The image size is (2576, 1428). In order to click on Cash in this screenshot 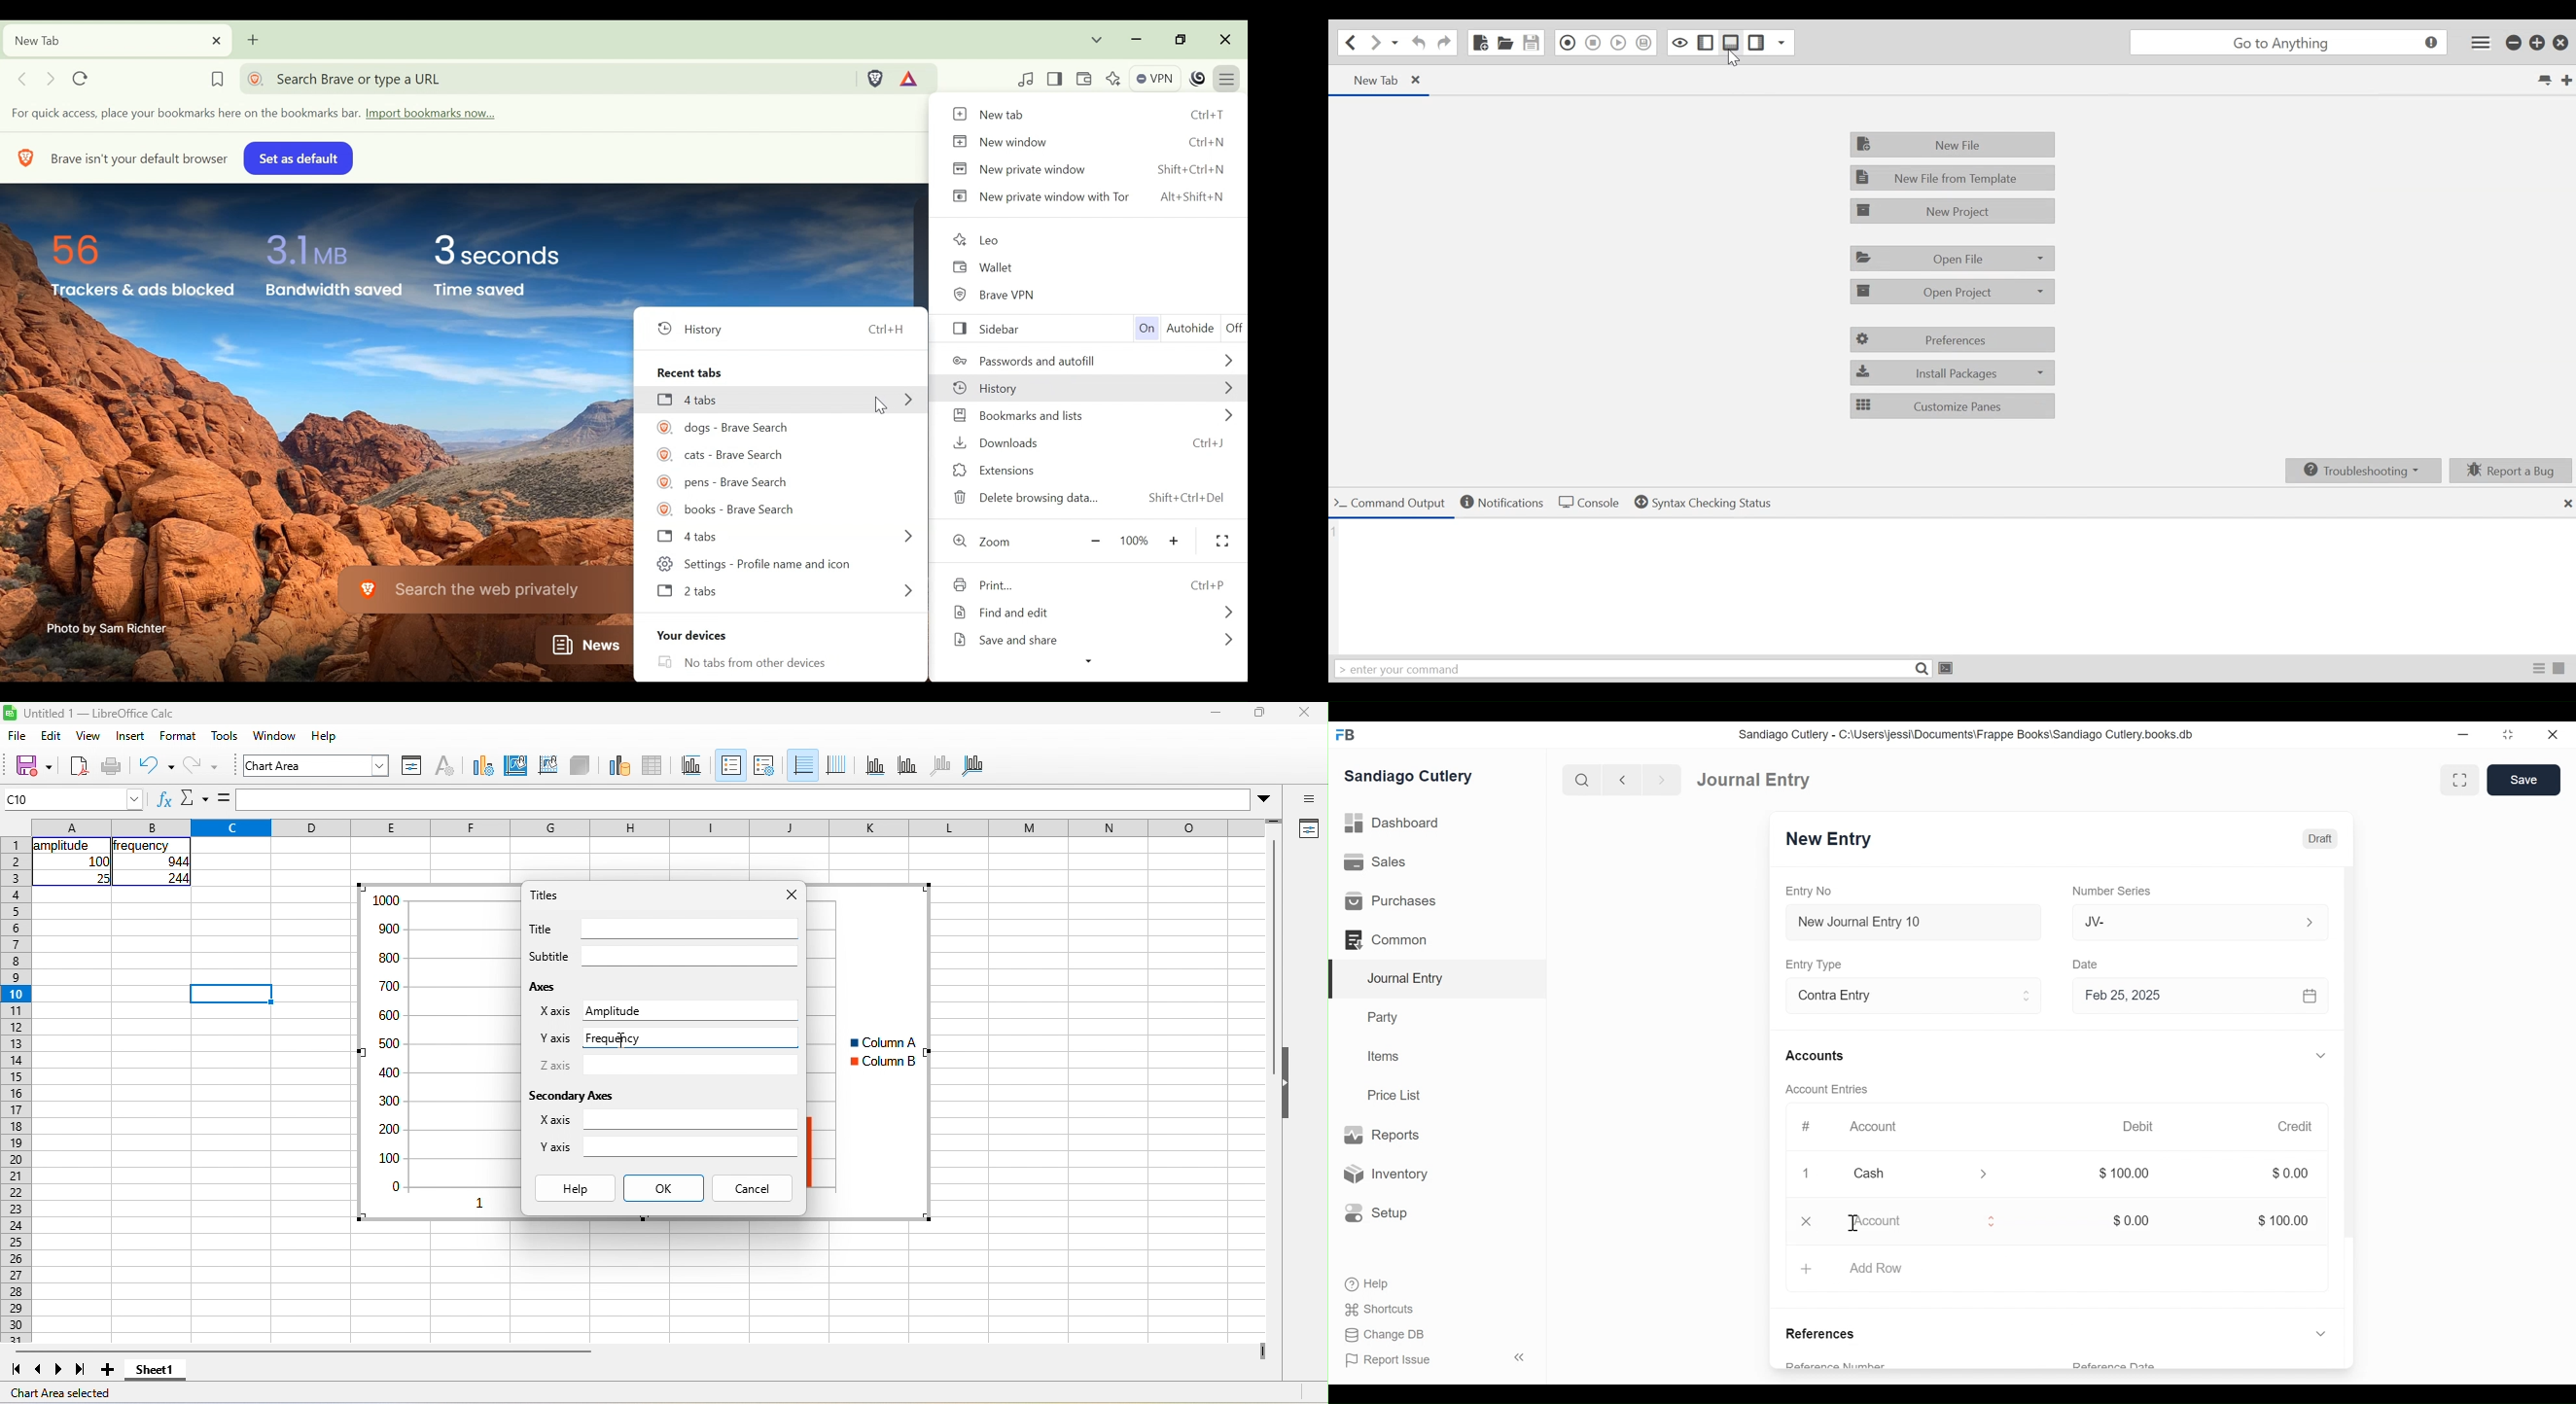, I will do `click(1900, 1175)`.